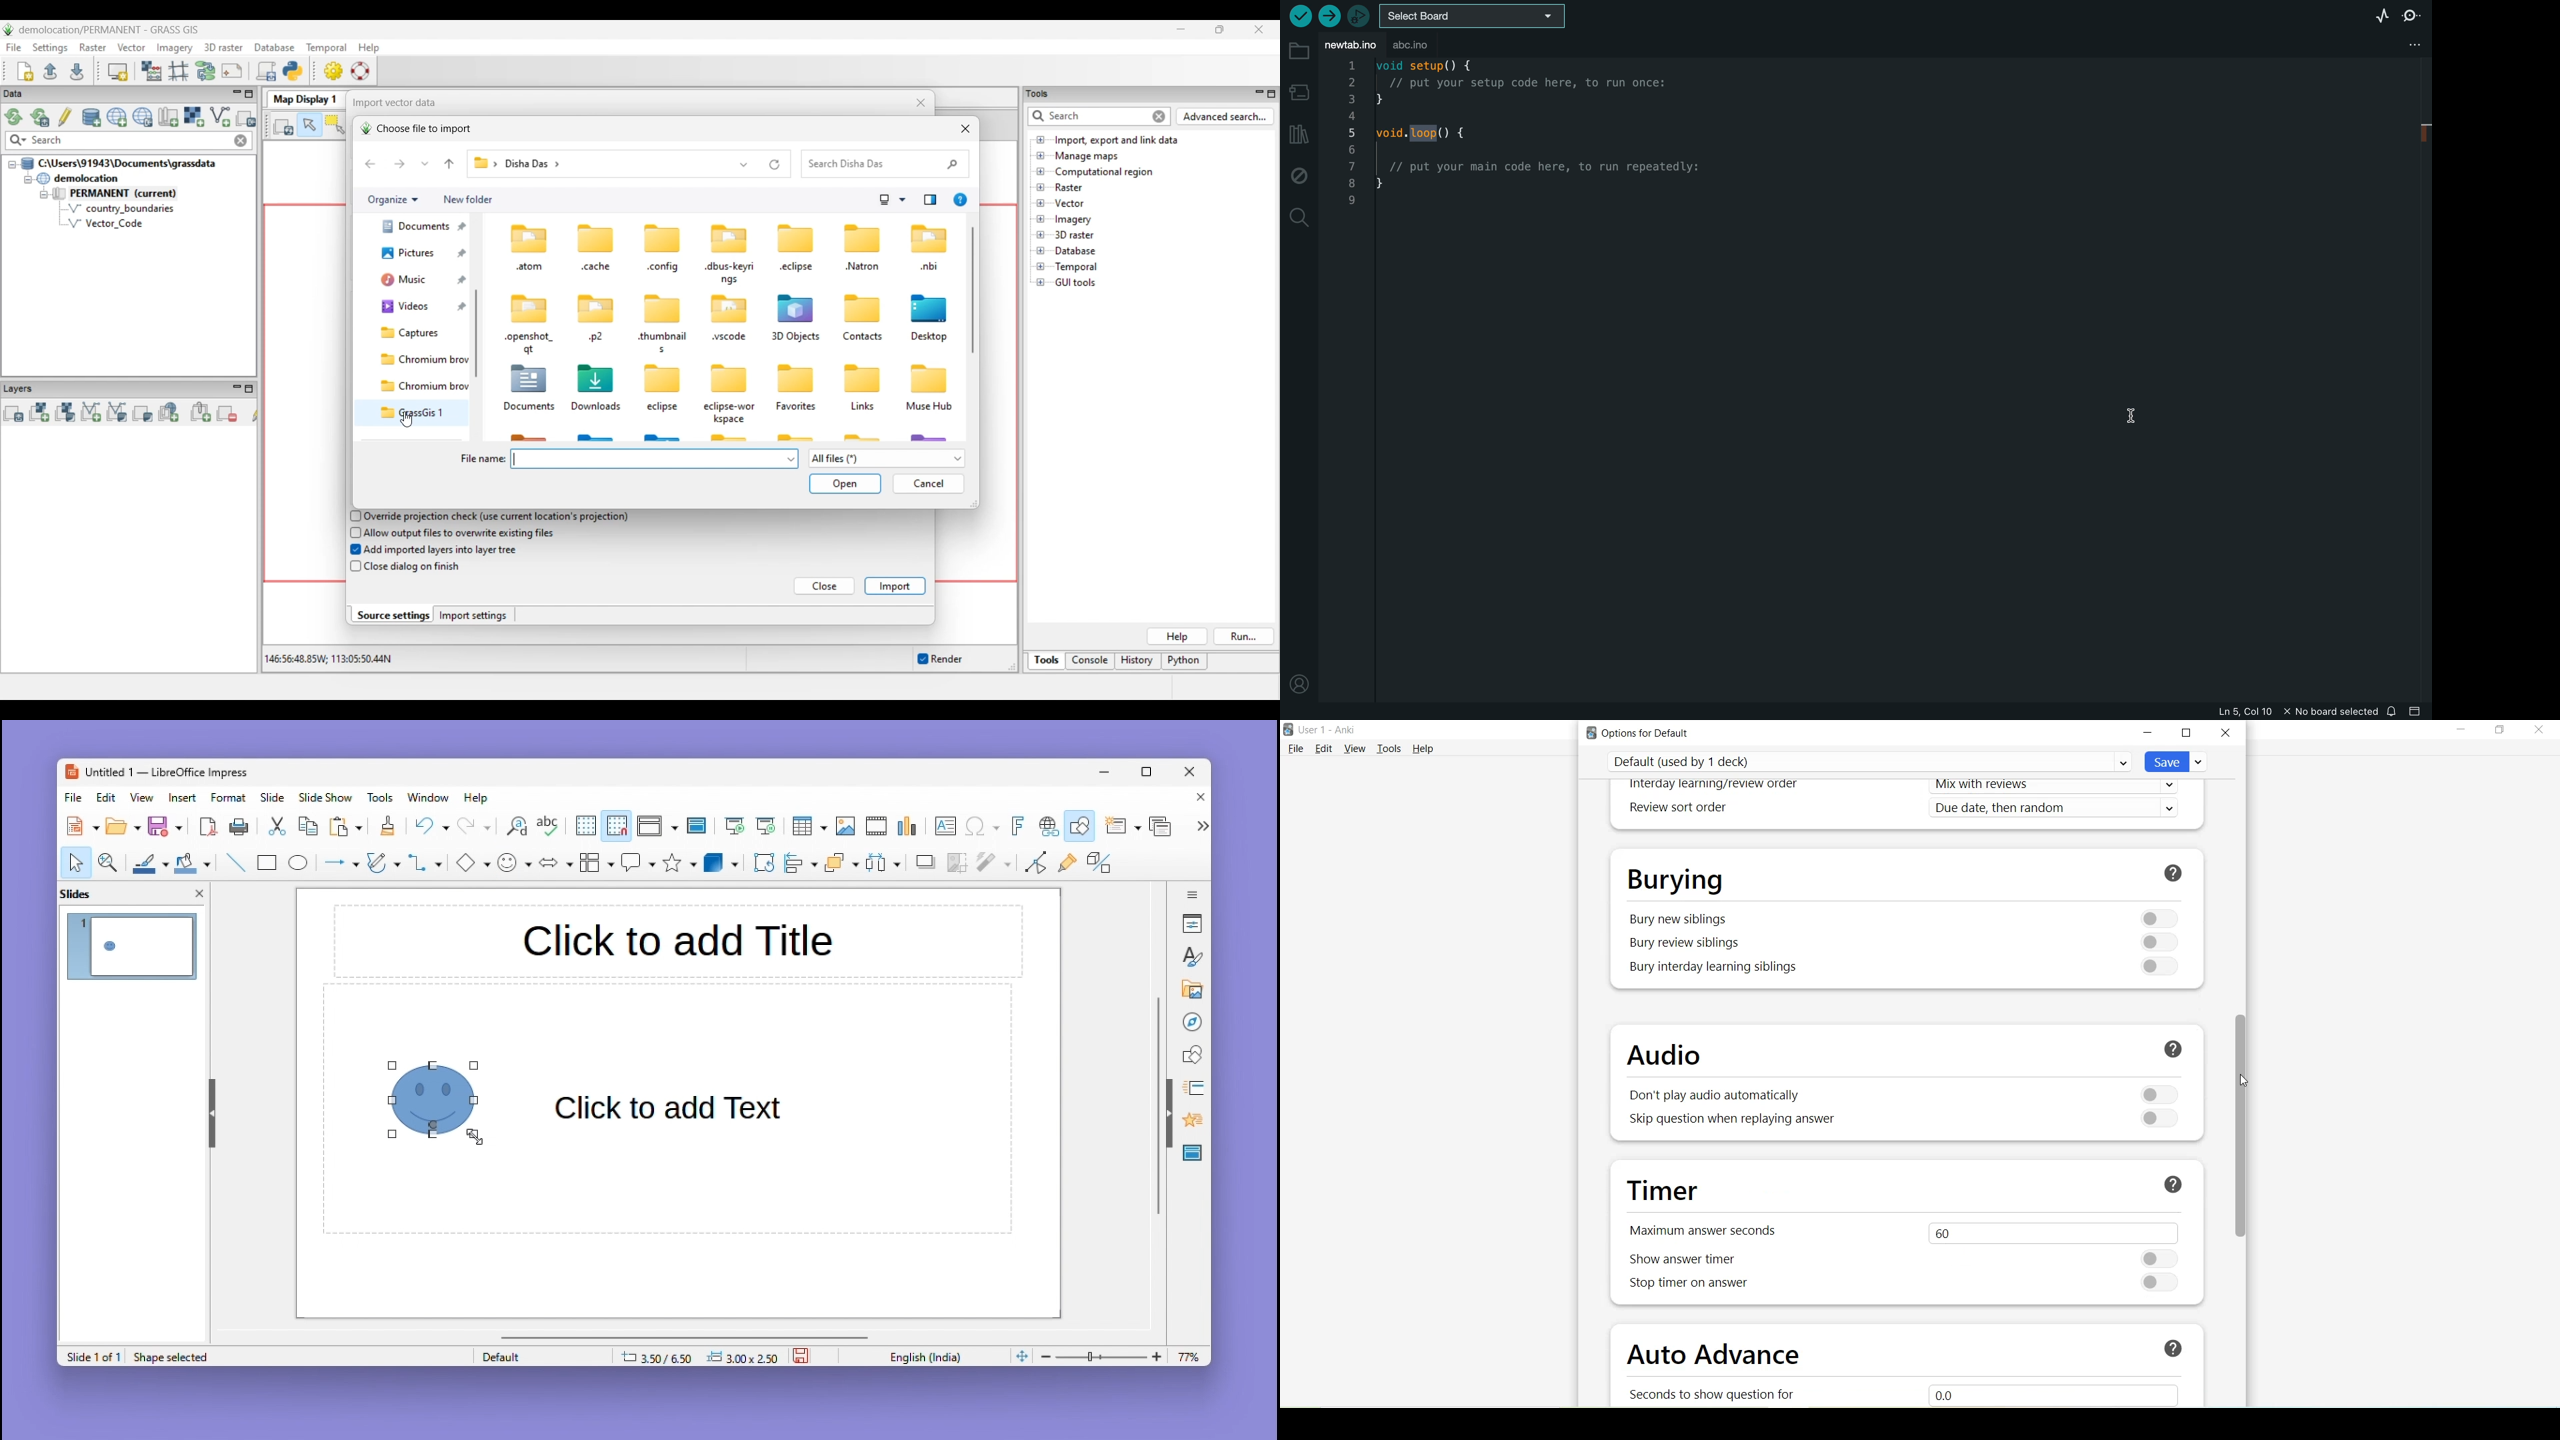  I want to click on Toggle, so click(2155, 917).